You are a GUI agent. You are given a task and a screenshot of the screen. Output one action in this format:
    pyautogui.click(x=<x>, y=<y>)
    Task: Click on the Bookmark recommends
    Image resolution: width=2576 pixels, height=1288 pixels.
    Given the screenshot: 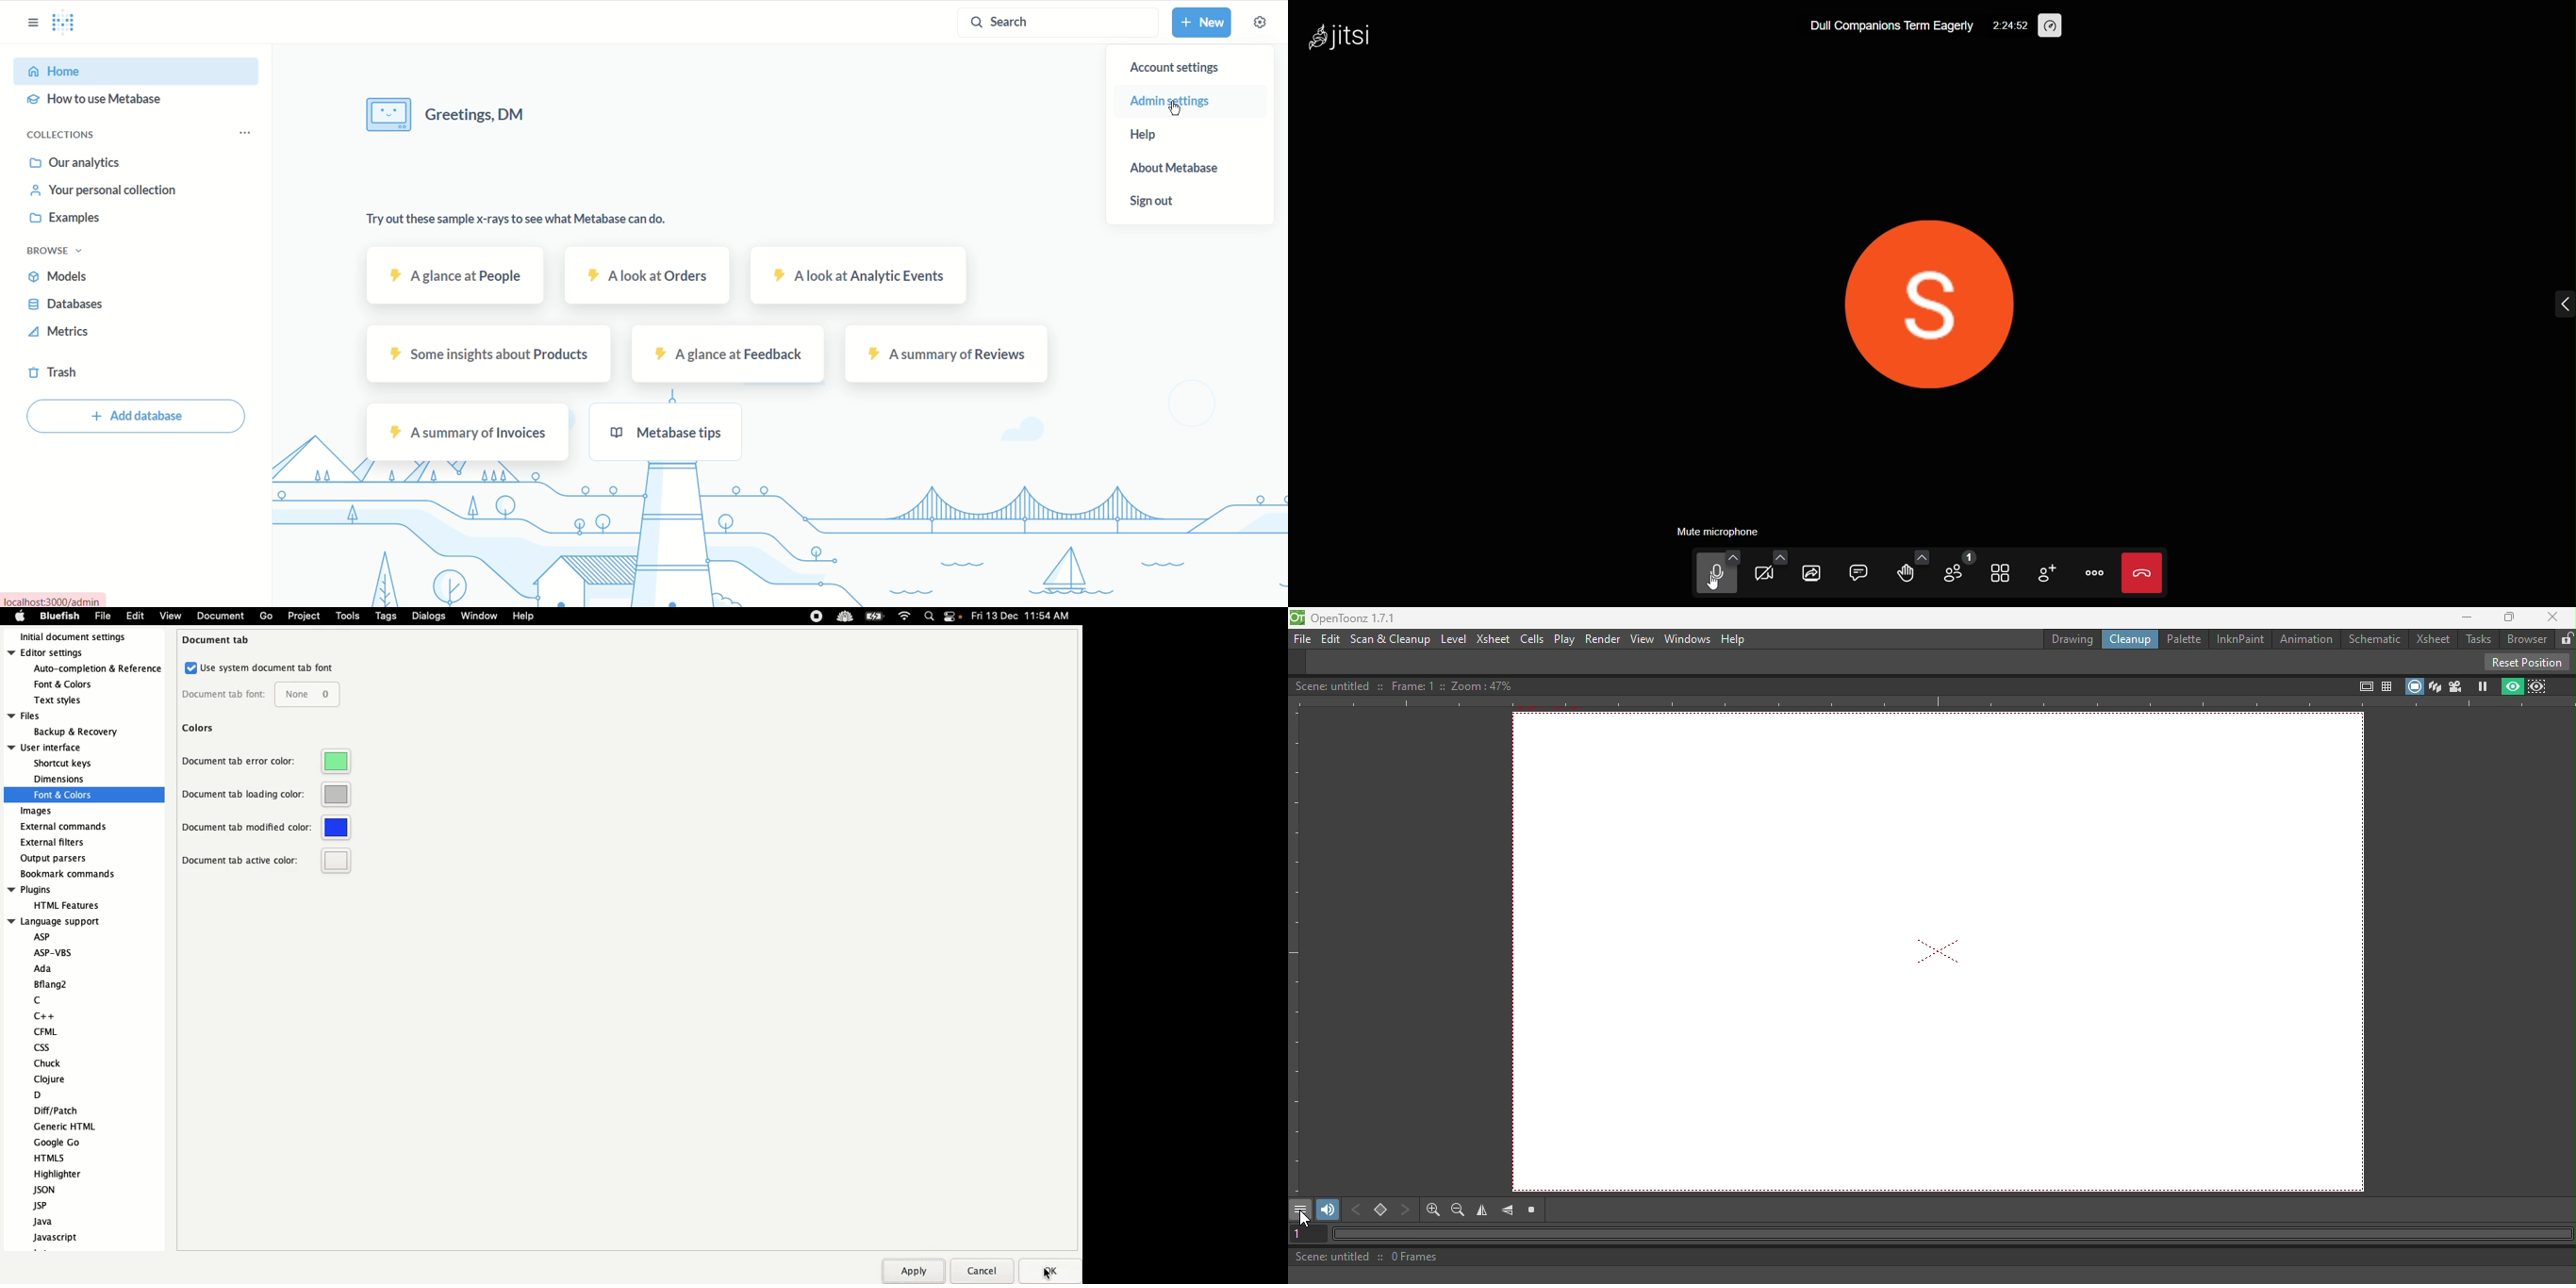 What is the action you would take?
    pyautogui.click(x=69, y=873)
    